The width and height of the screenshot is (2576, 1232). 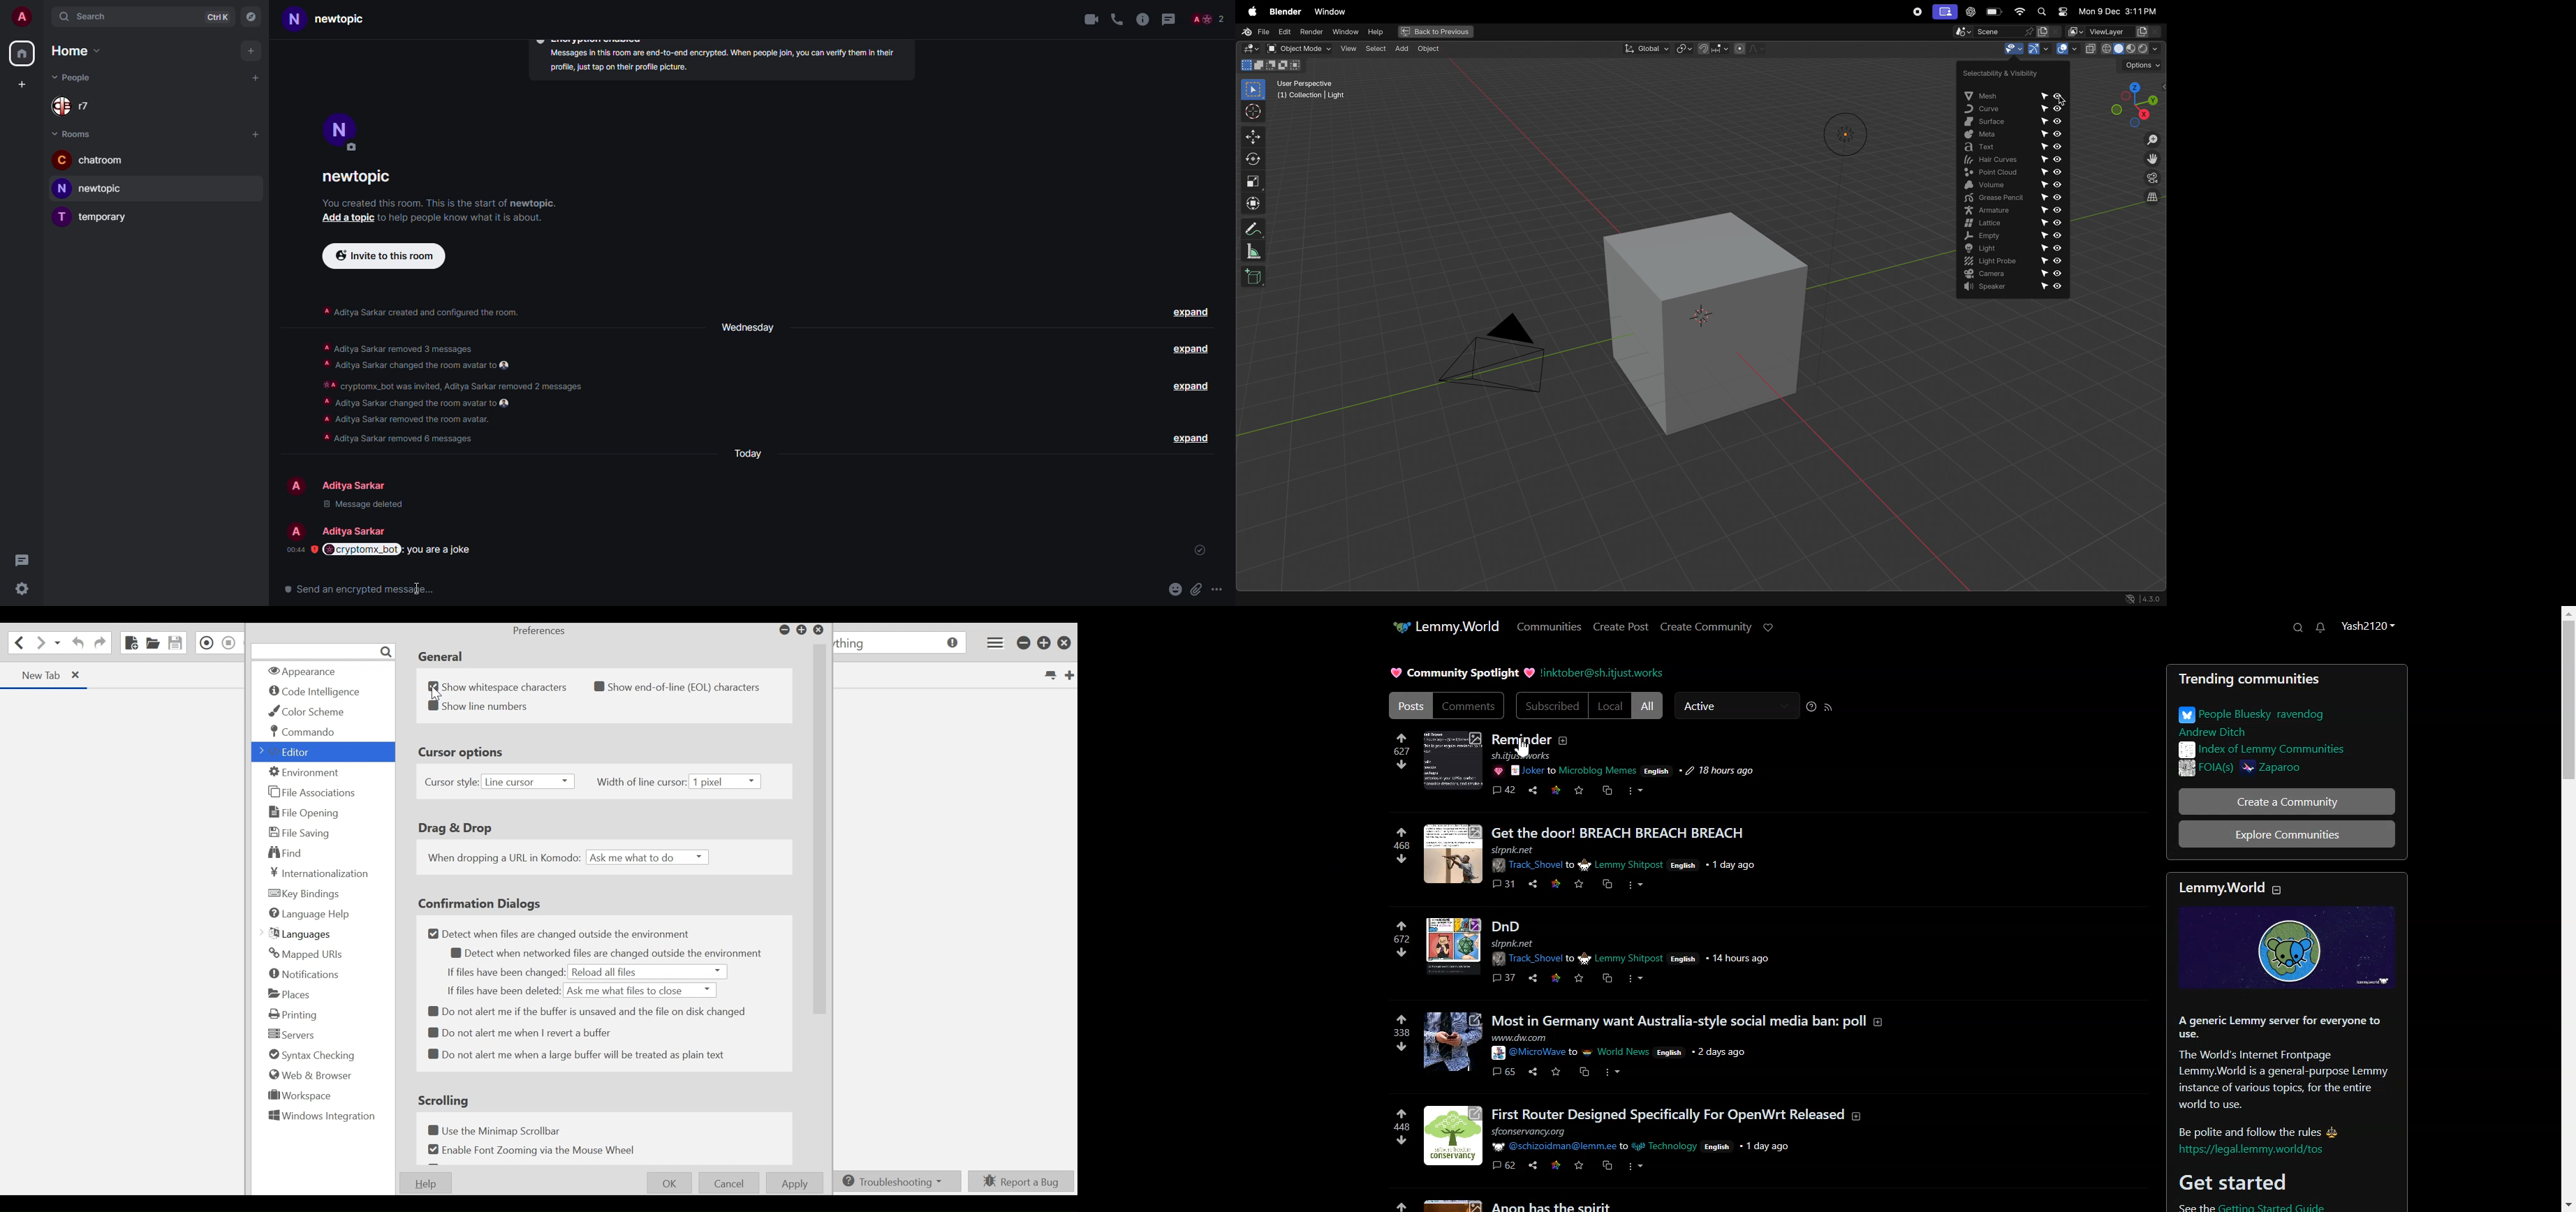 What do you see at coordinates (382, 255) in the screenshot?
I see `invite to this room` at bounding box center [382, 255].